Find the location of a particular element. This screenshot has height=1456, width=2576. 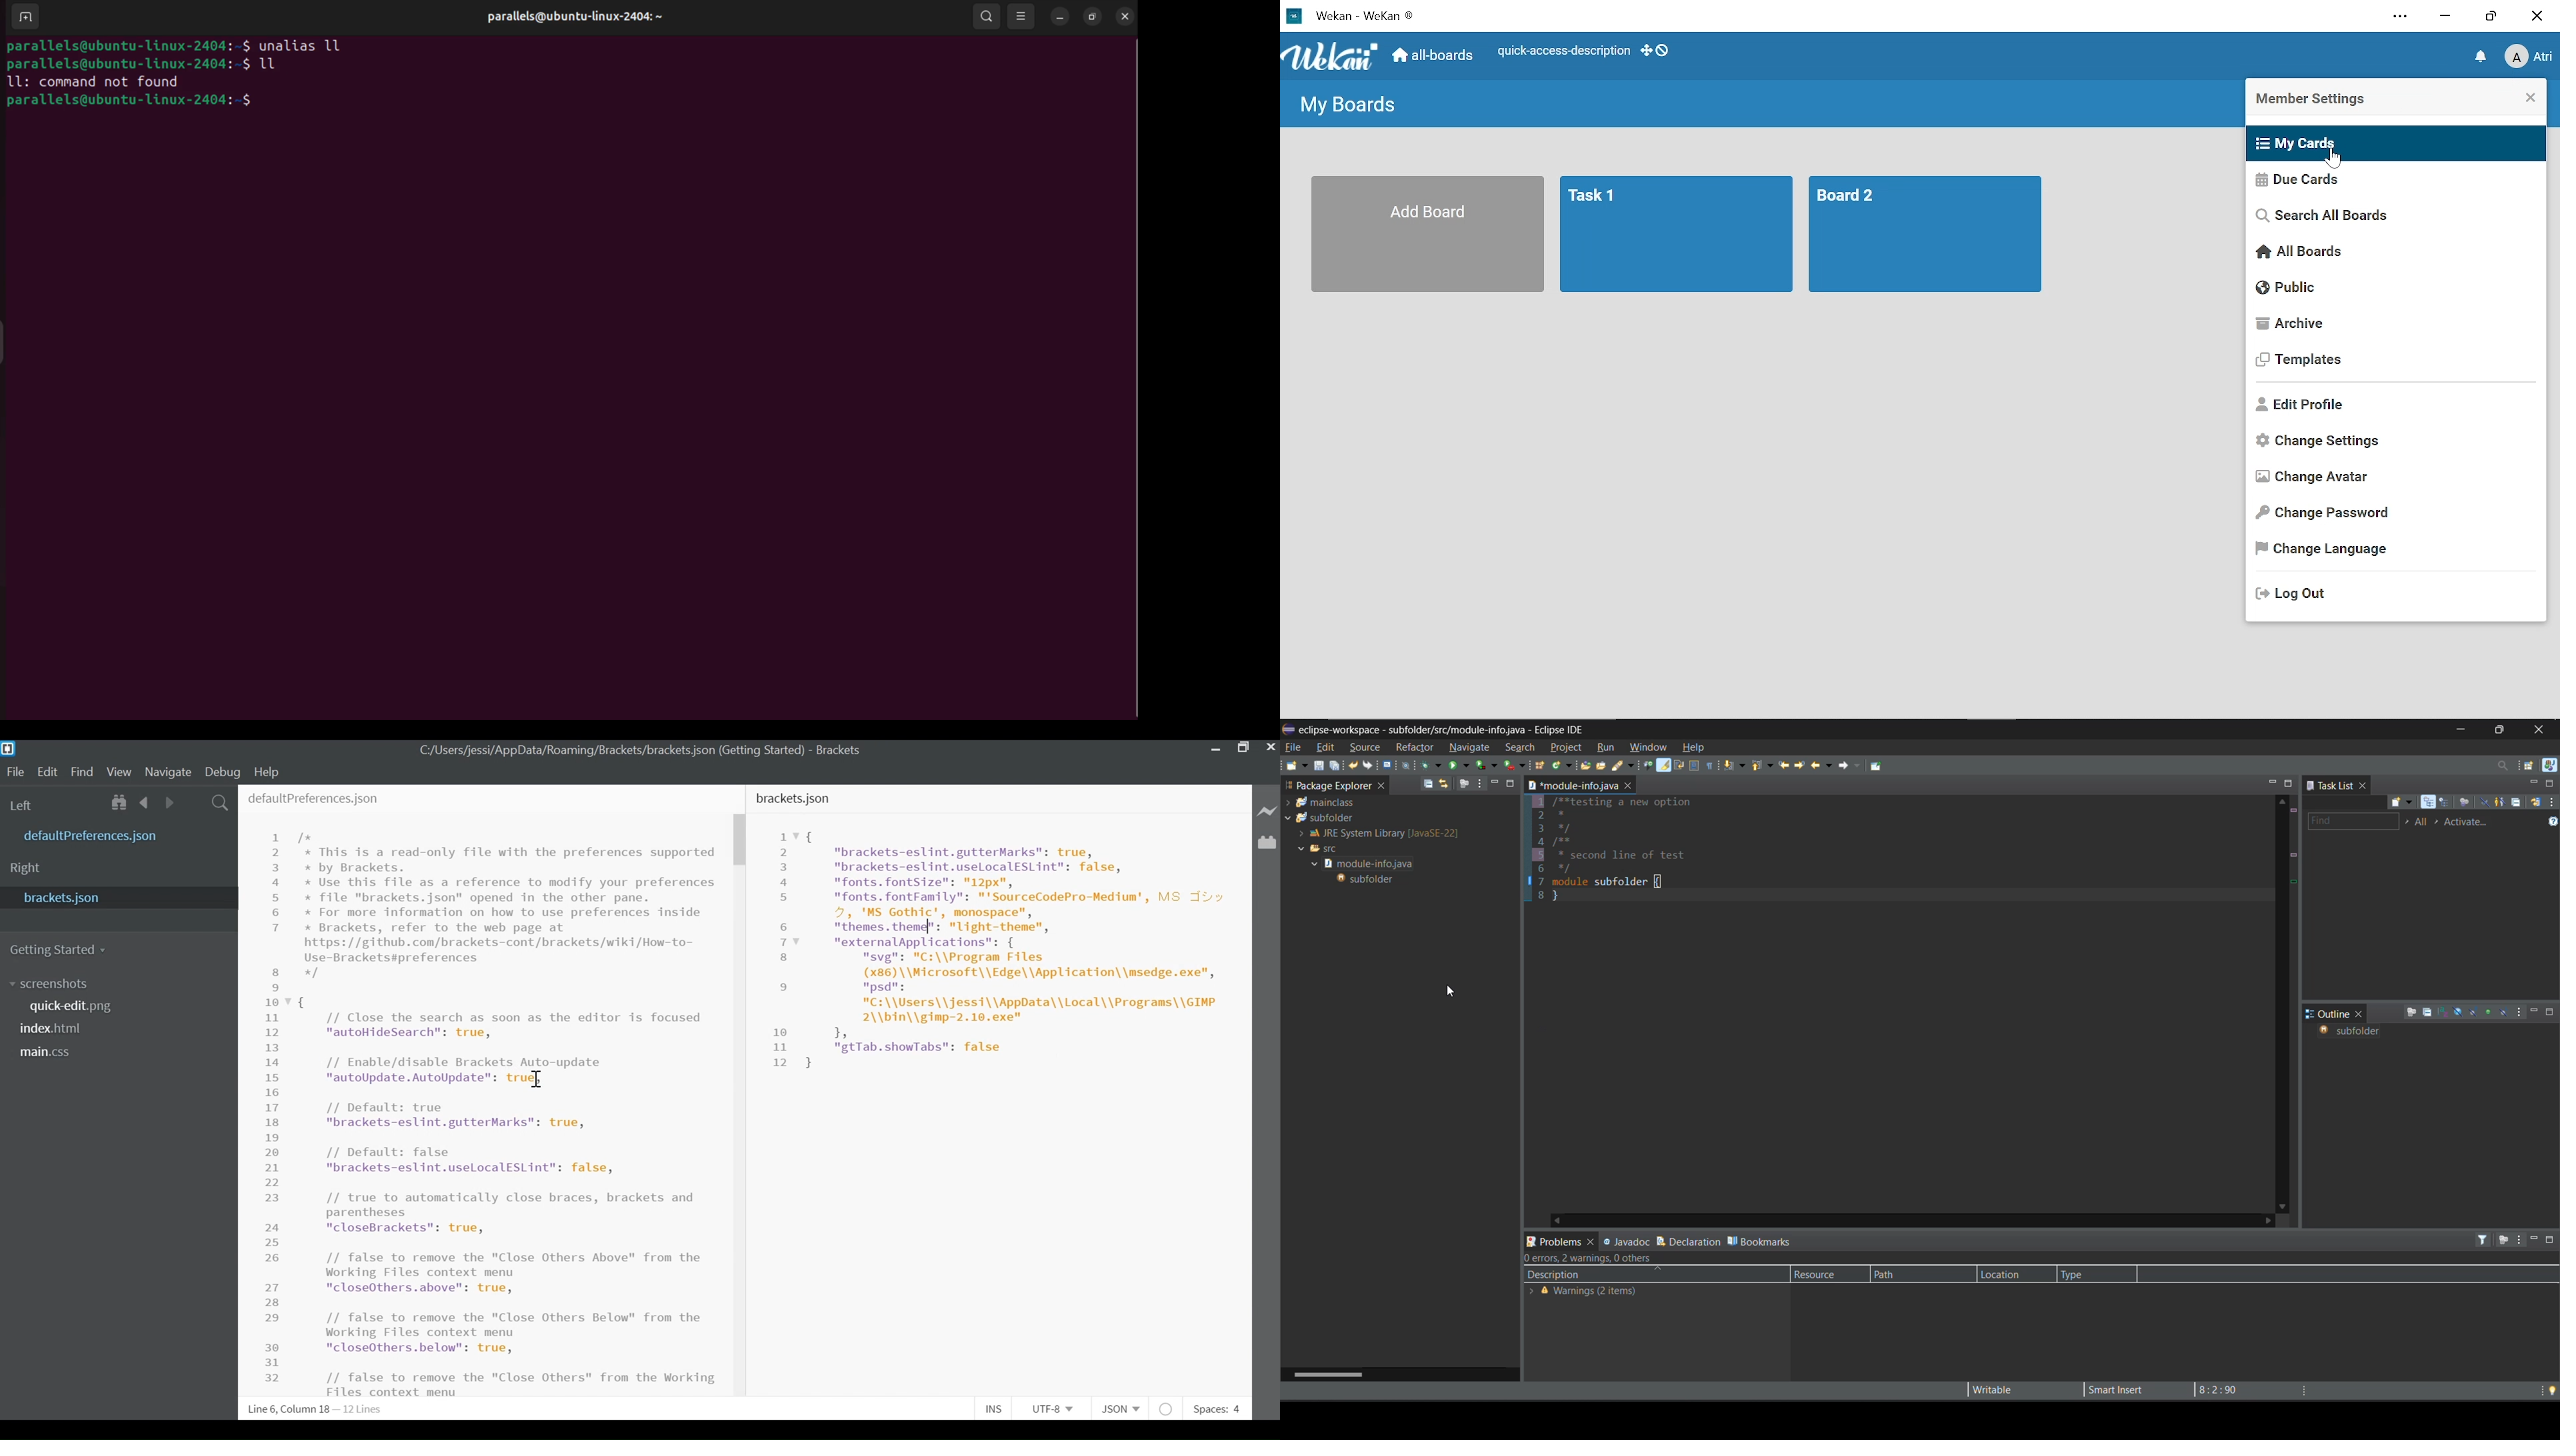

defaultPrefereces.json File Editor is located at coordinates (483, 1090).